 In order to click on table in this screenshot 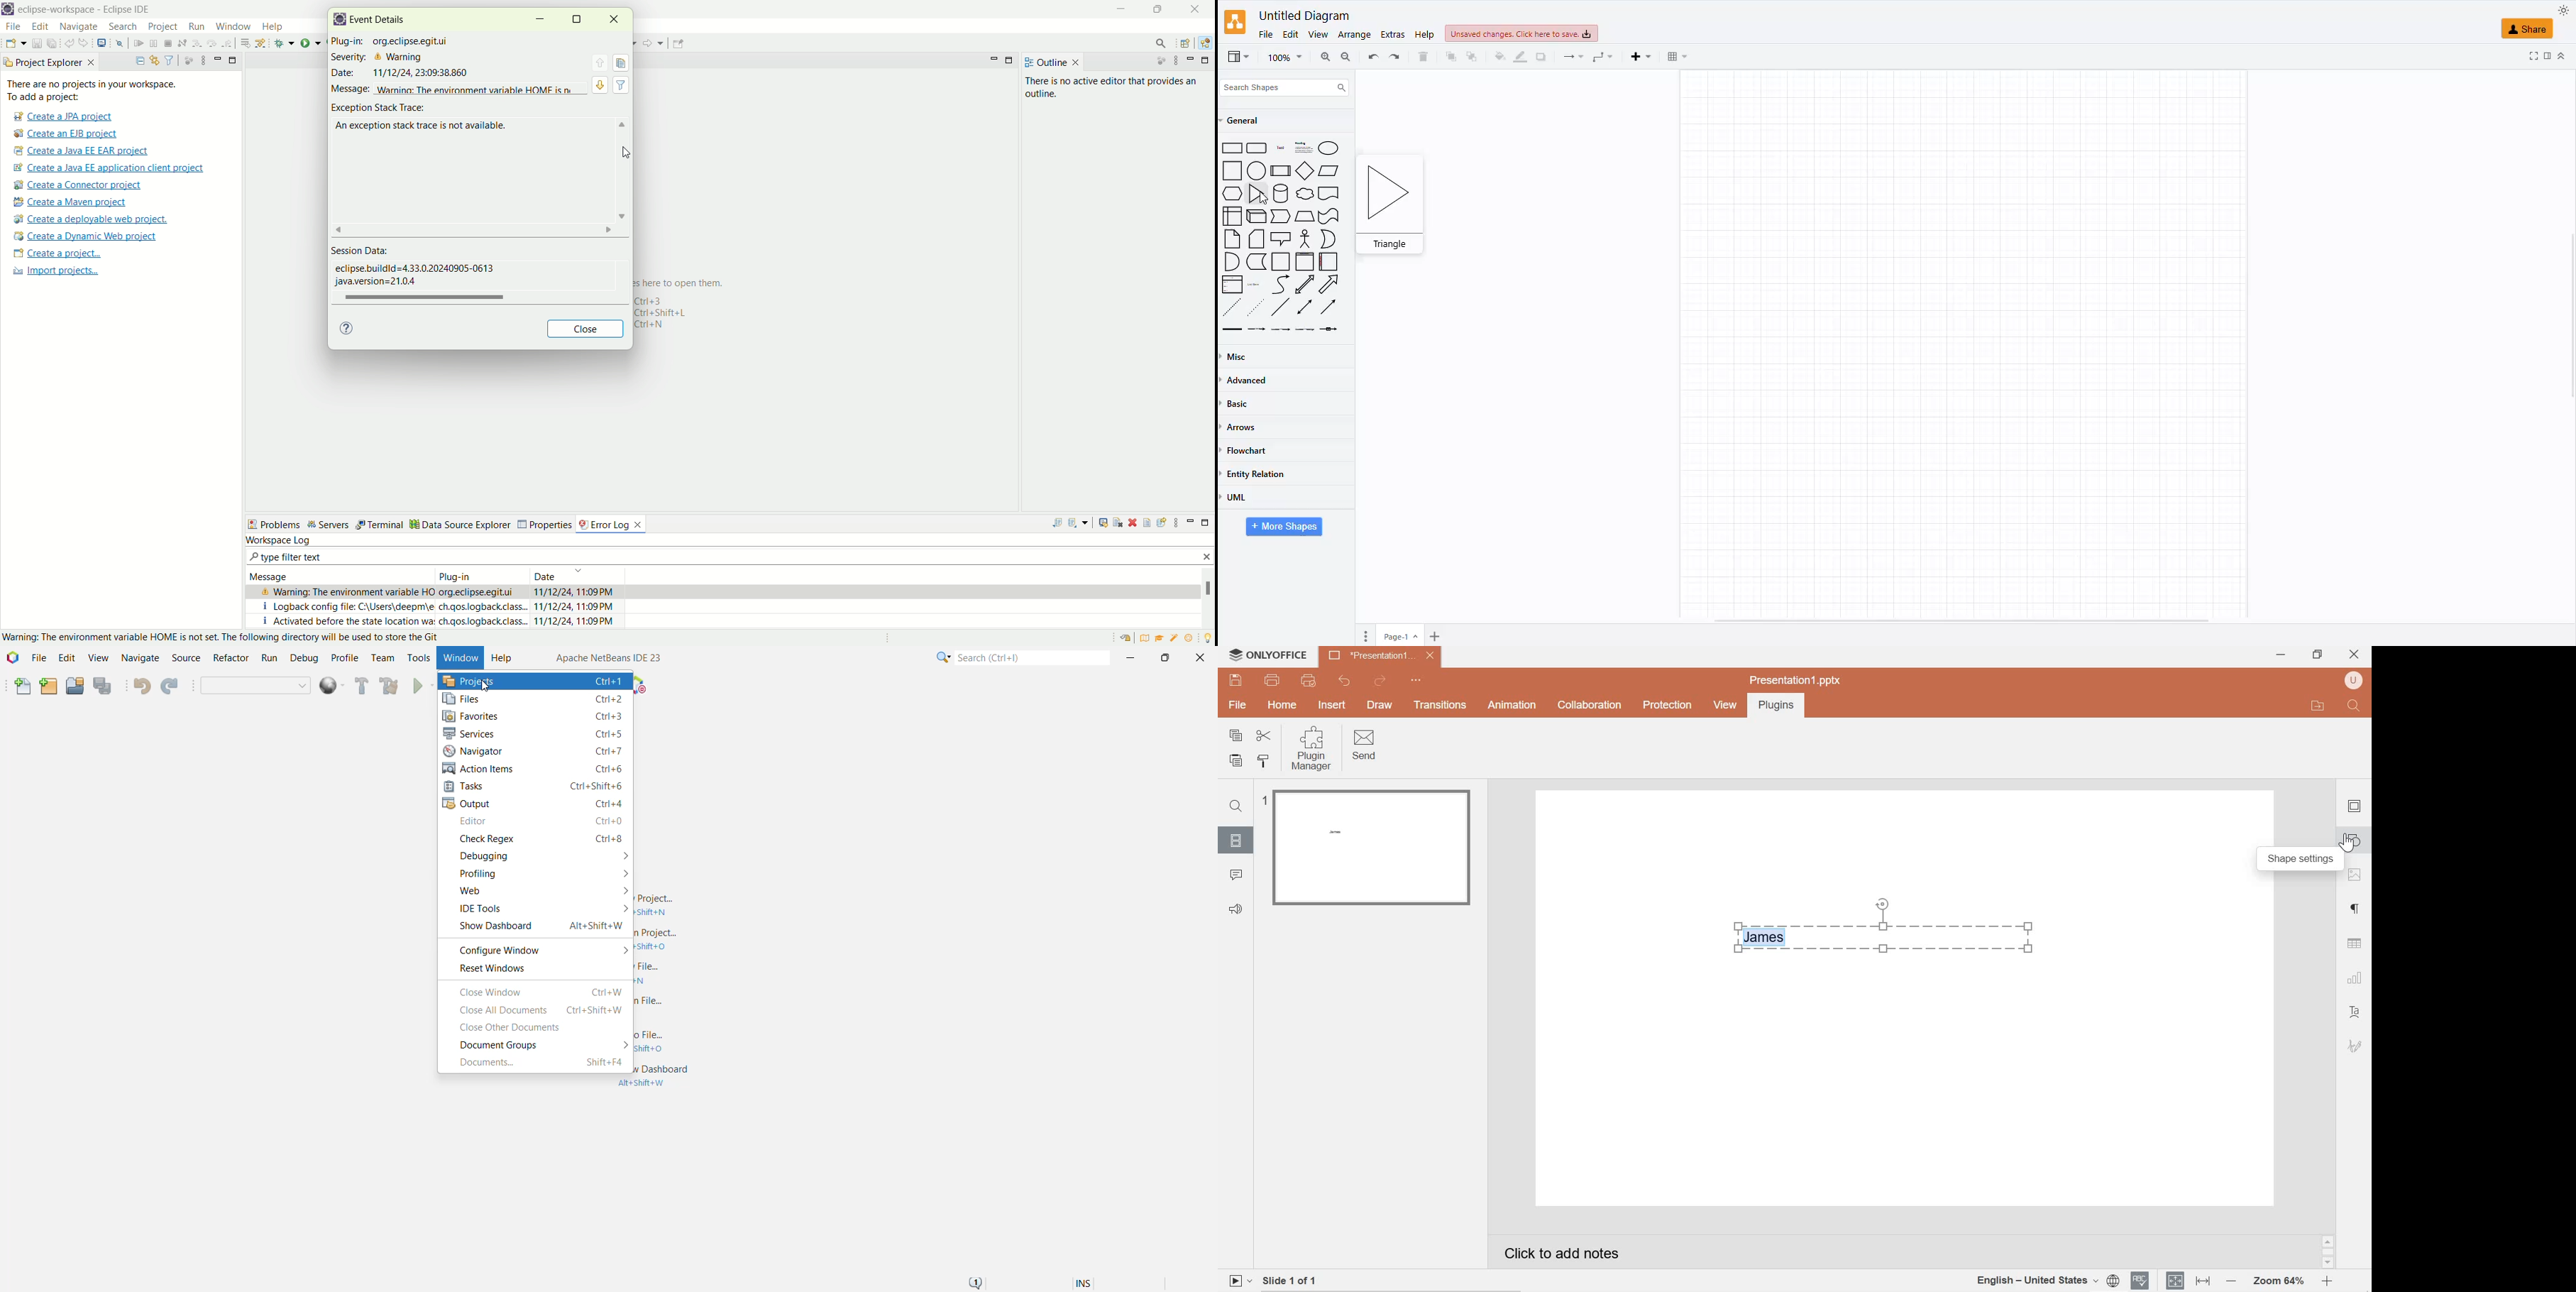, I will do `click(1675, 57)`.